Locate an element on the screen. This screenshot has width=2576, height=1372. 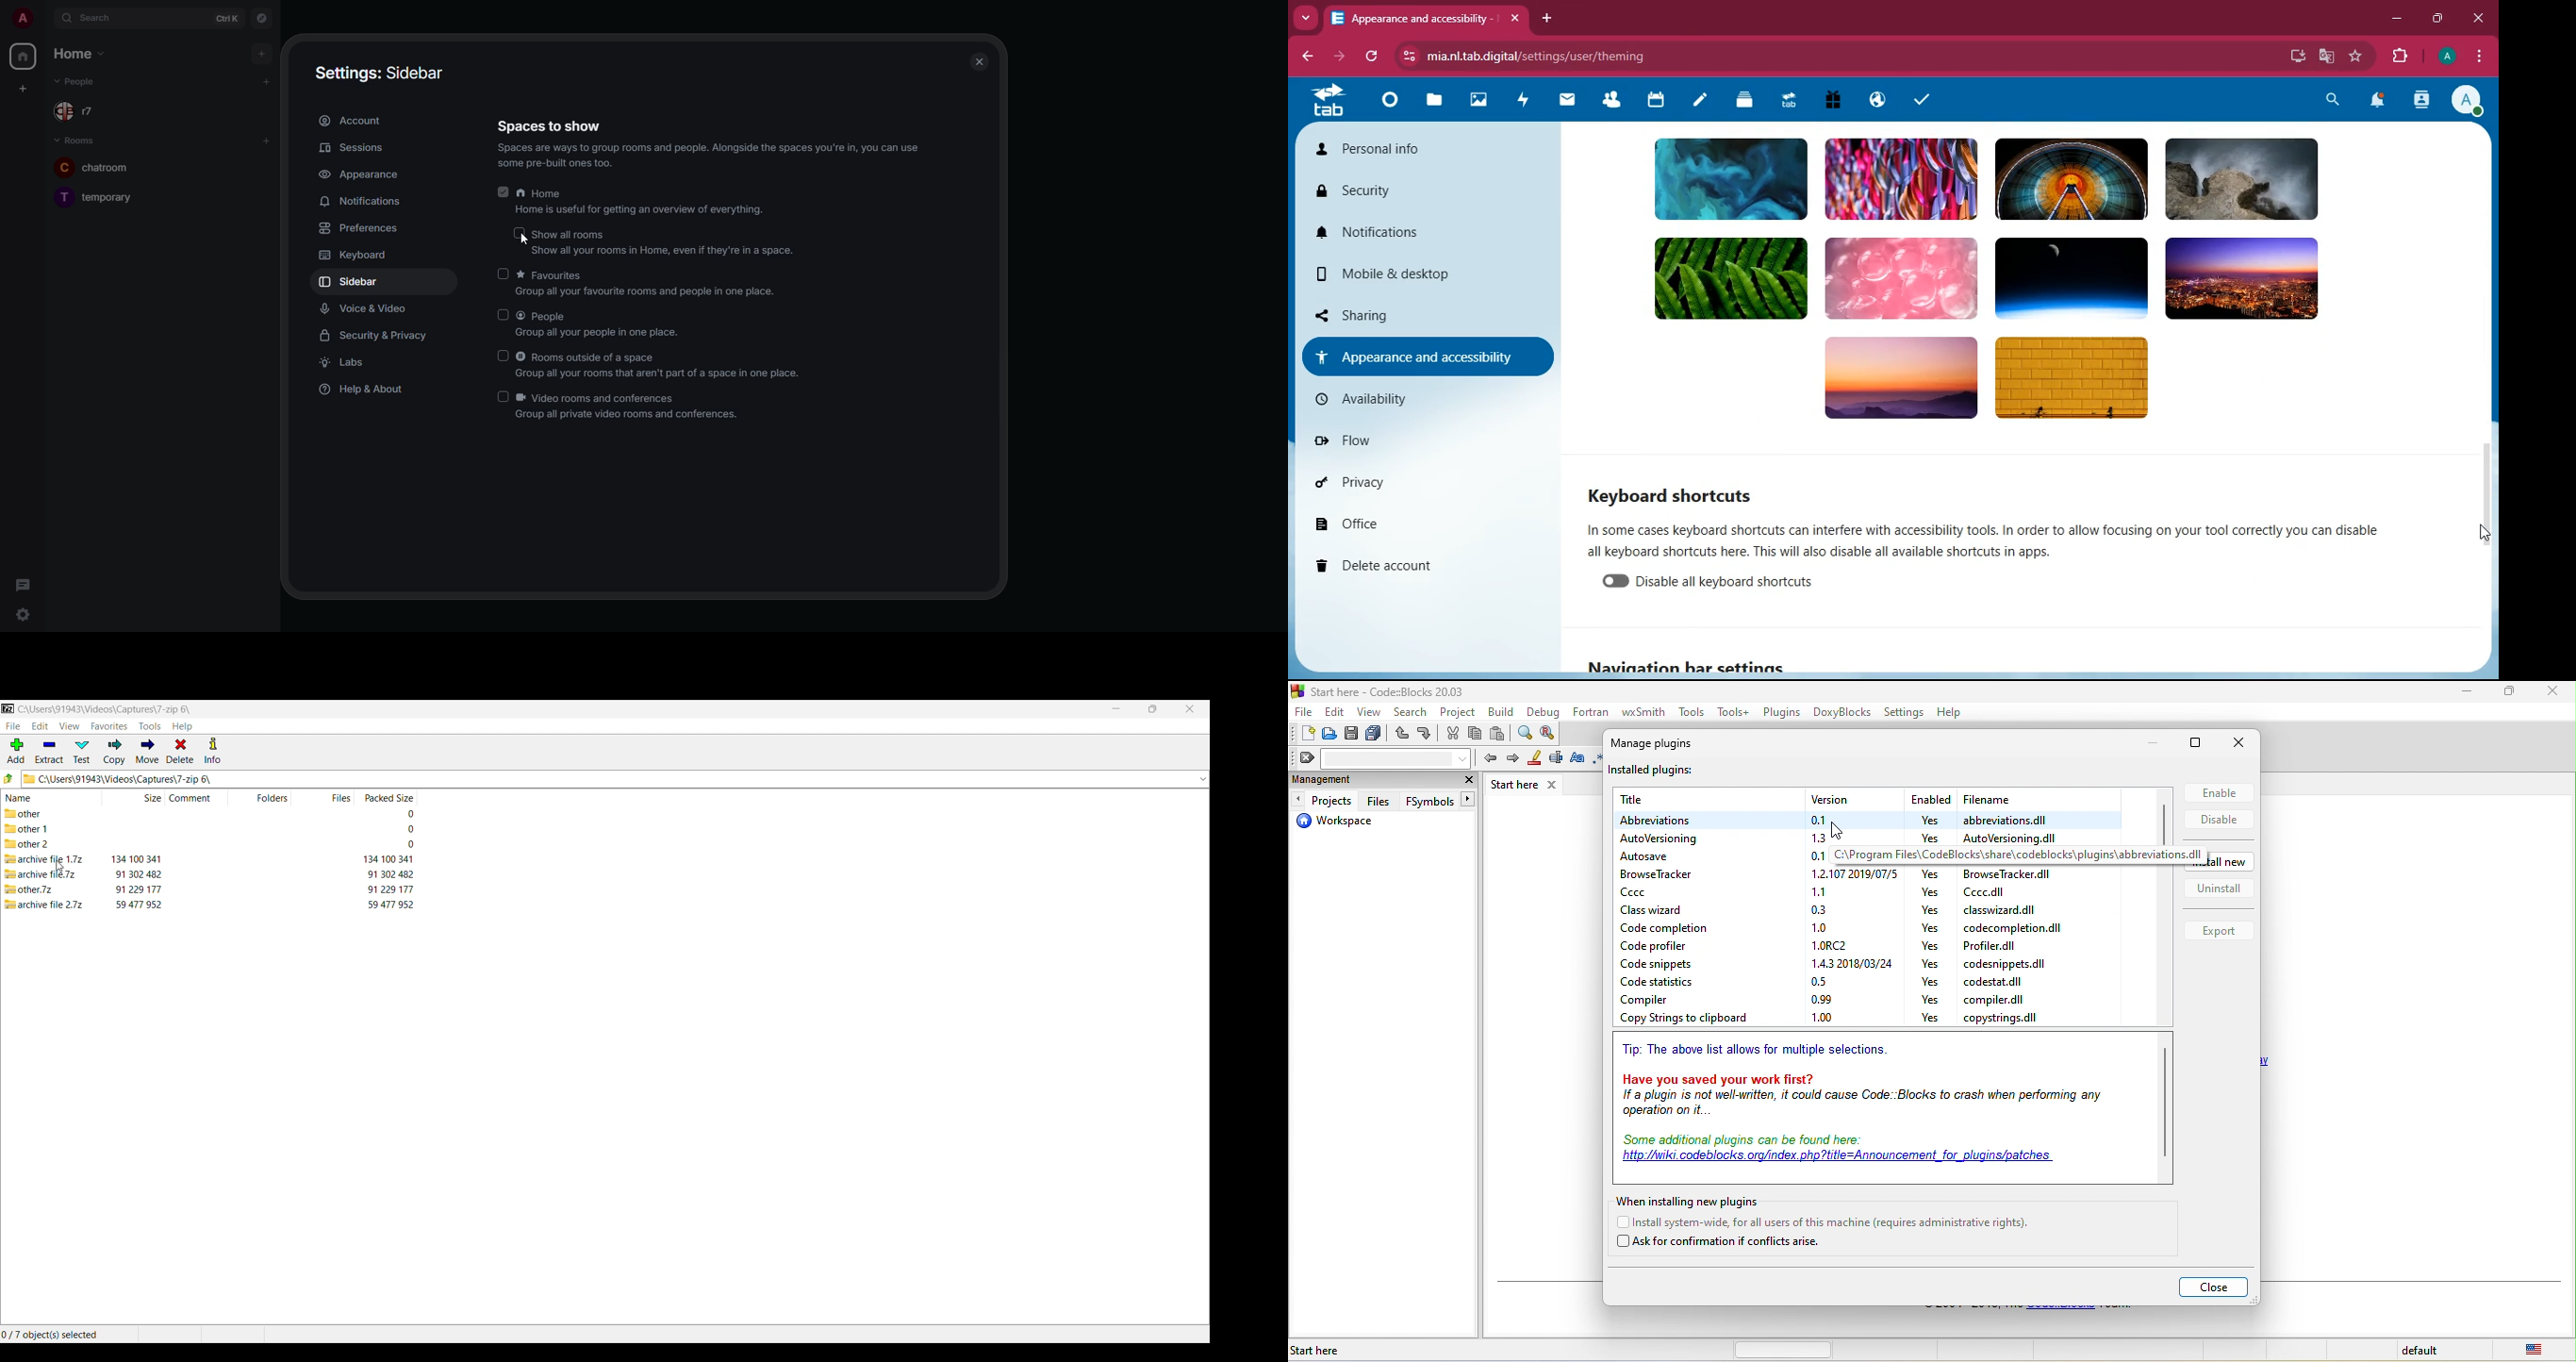
workspace  is located at coordinates (1343, 824).